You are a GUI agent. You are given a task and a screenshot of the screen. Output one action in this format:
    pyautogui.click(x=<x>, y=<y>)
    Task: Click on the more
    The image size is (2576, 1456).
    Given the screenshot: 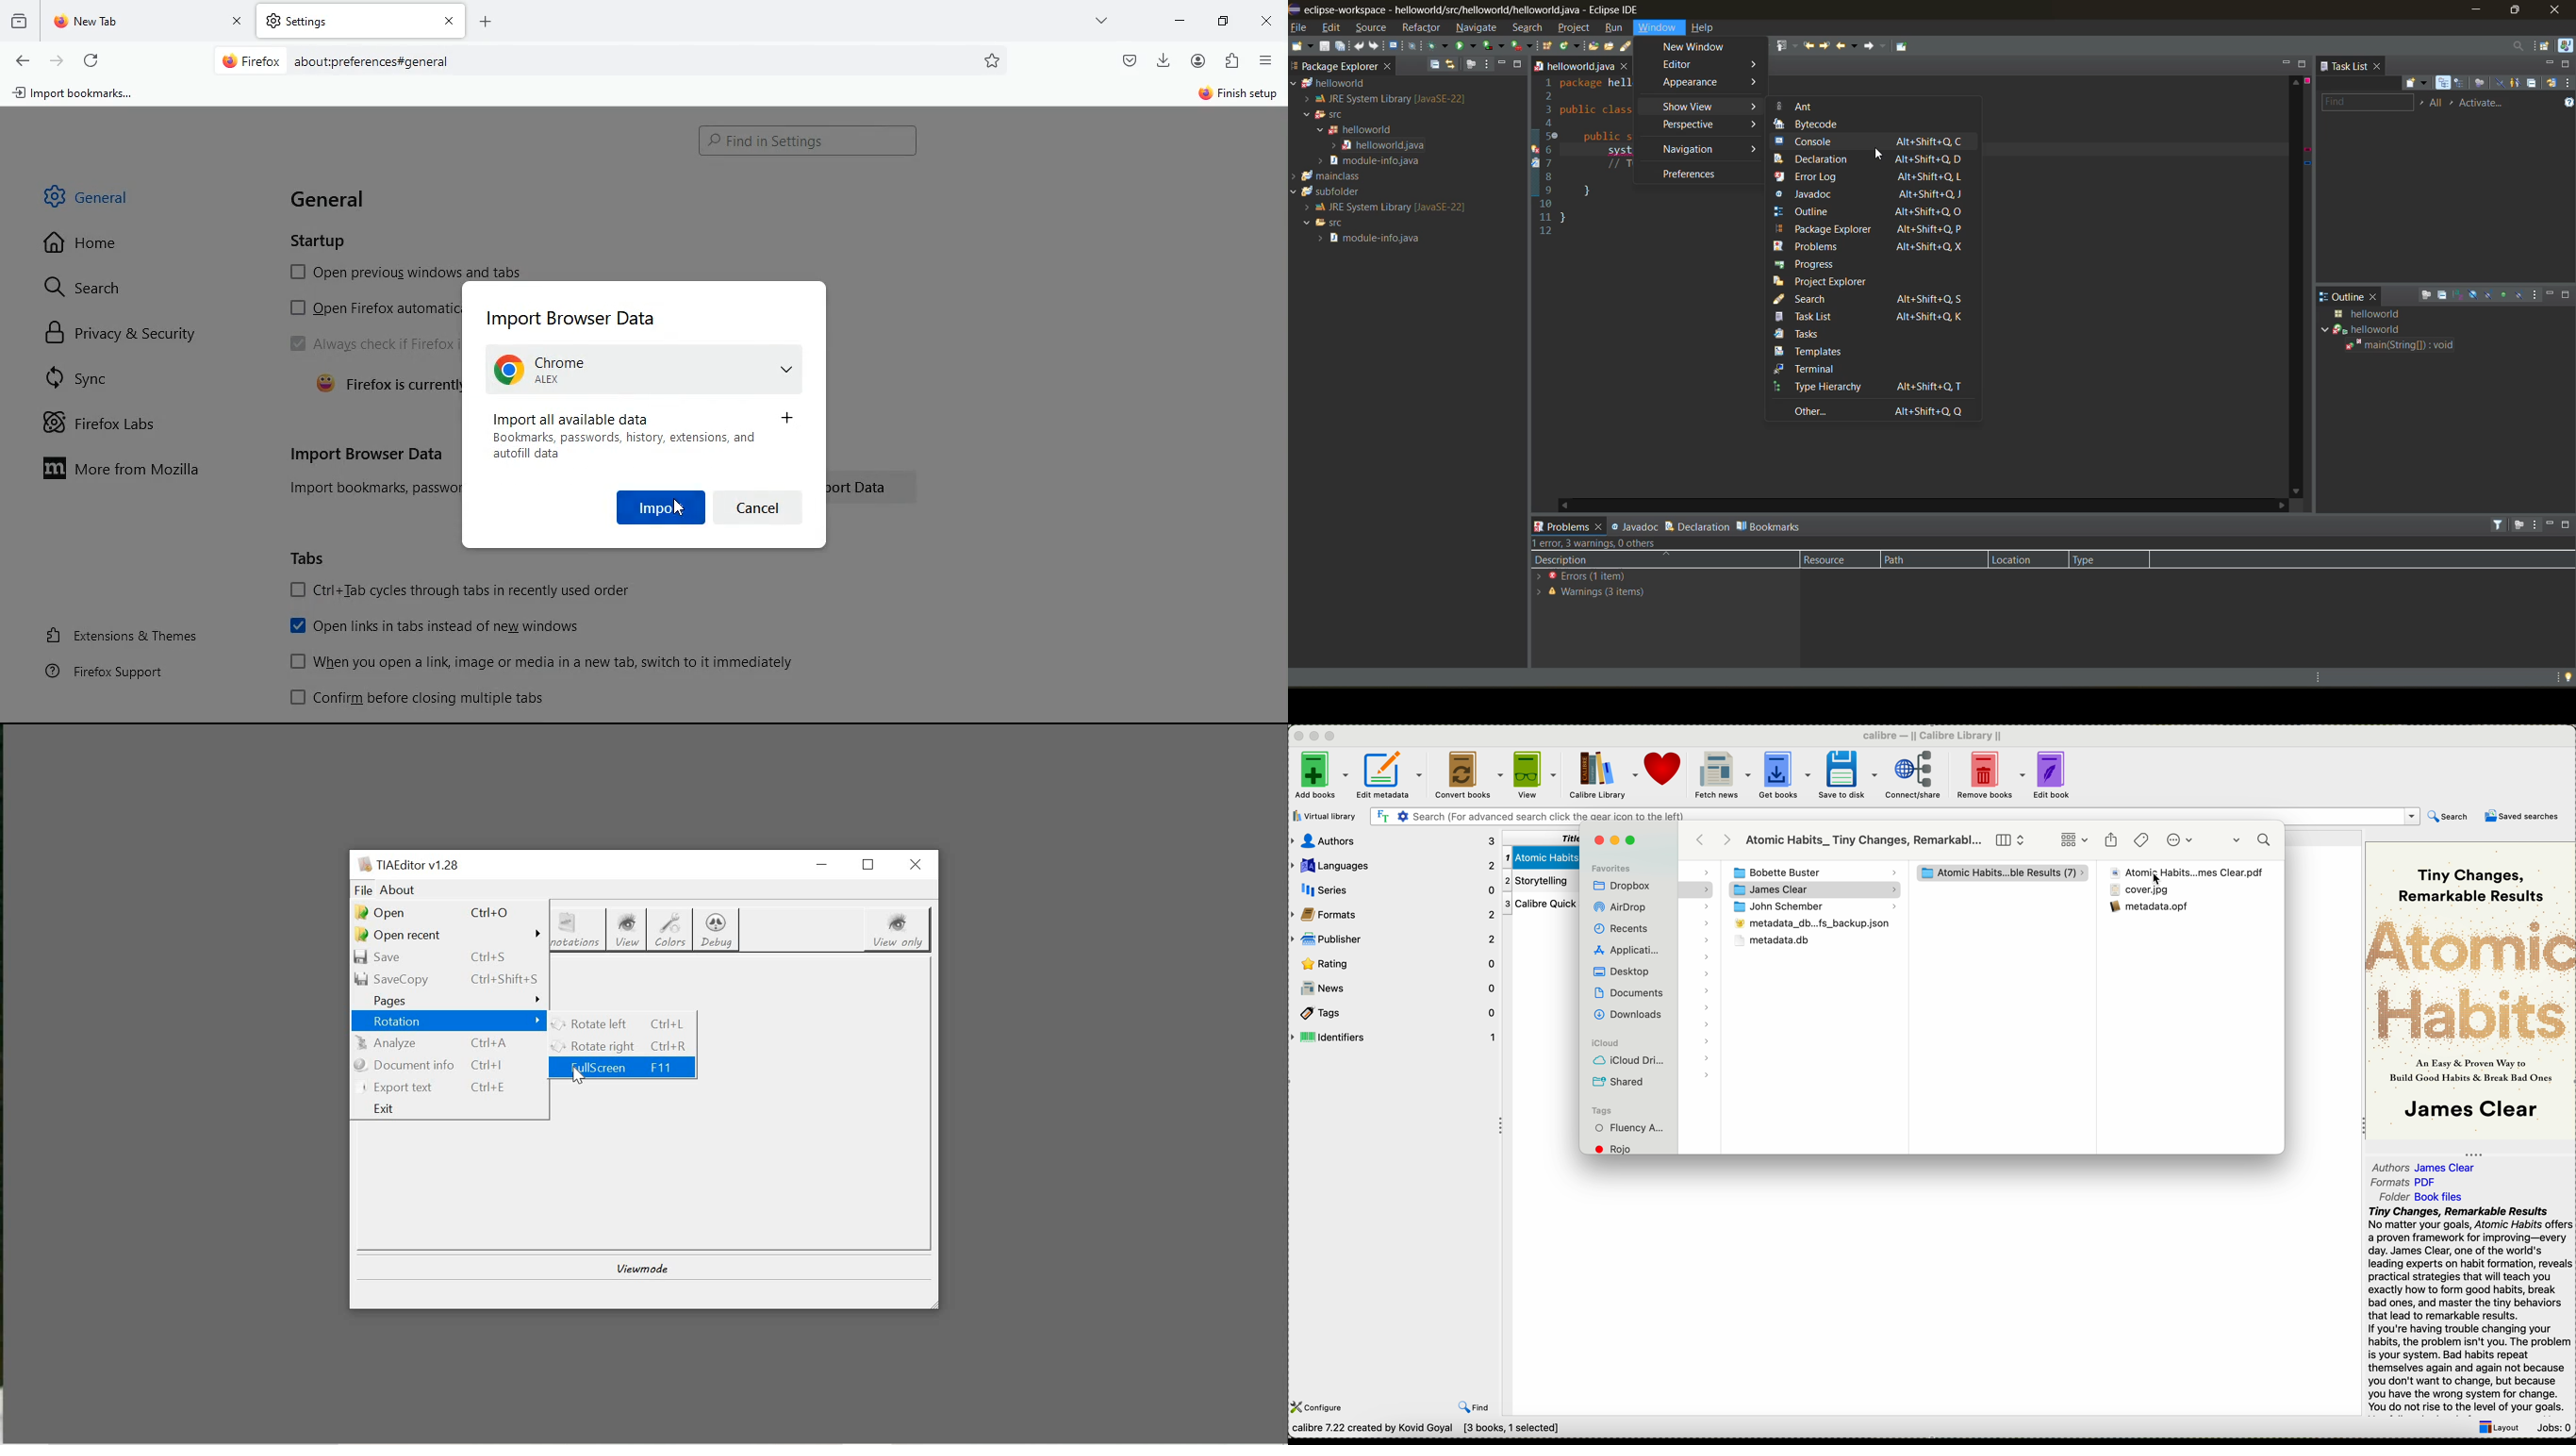 What is the action you would take?
    pyautogui.click(x=1102, y=20)
    